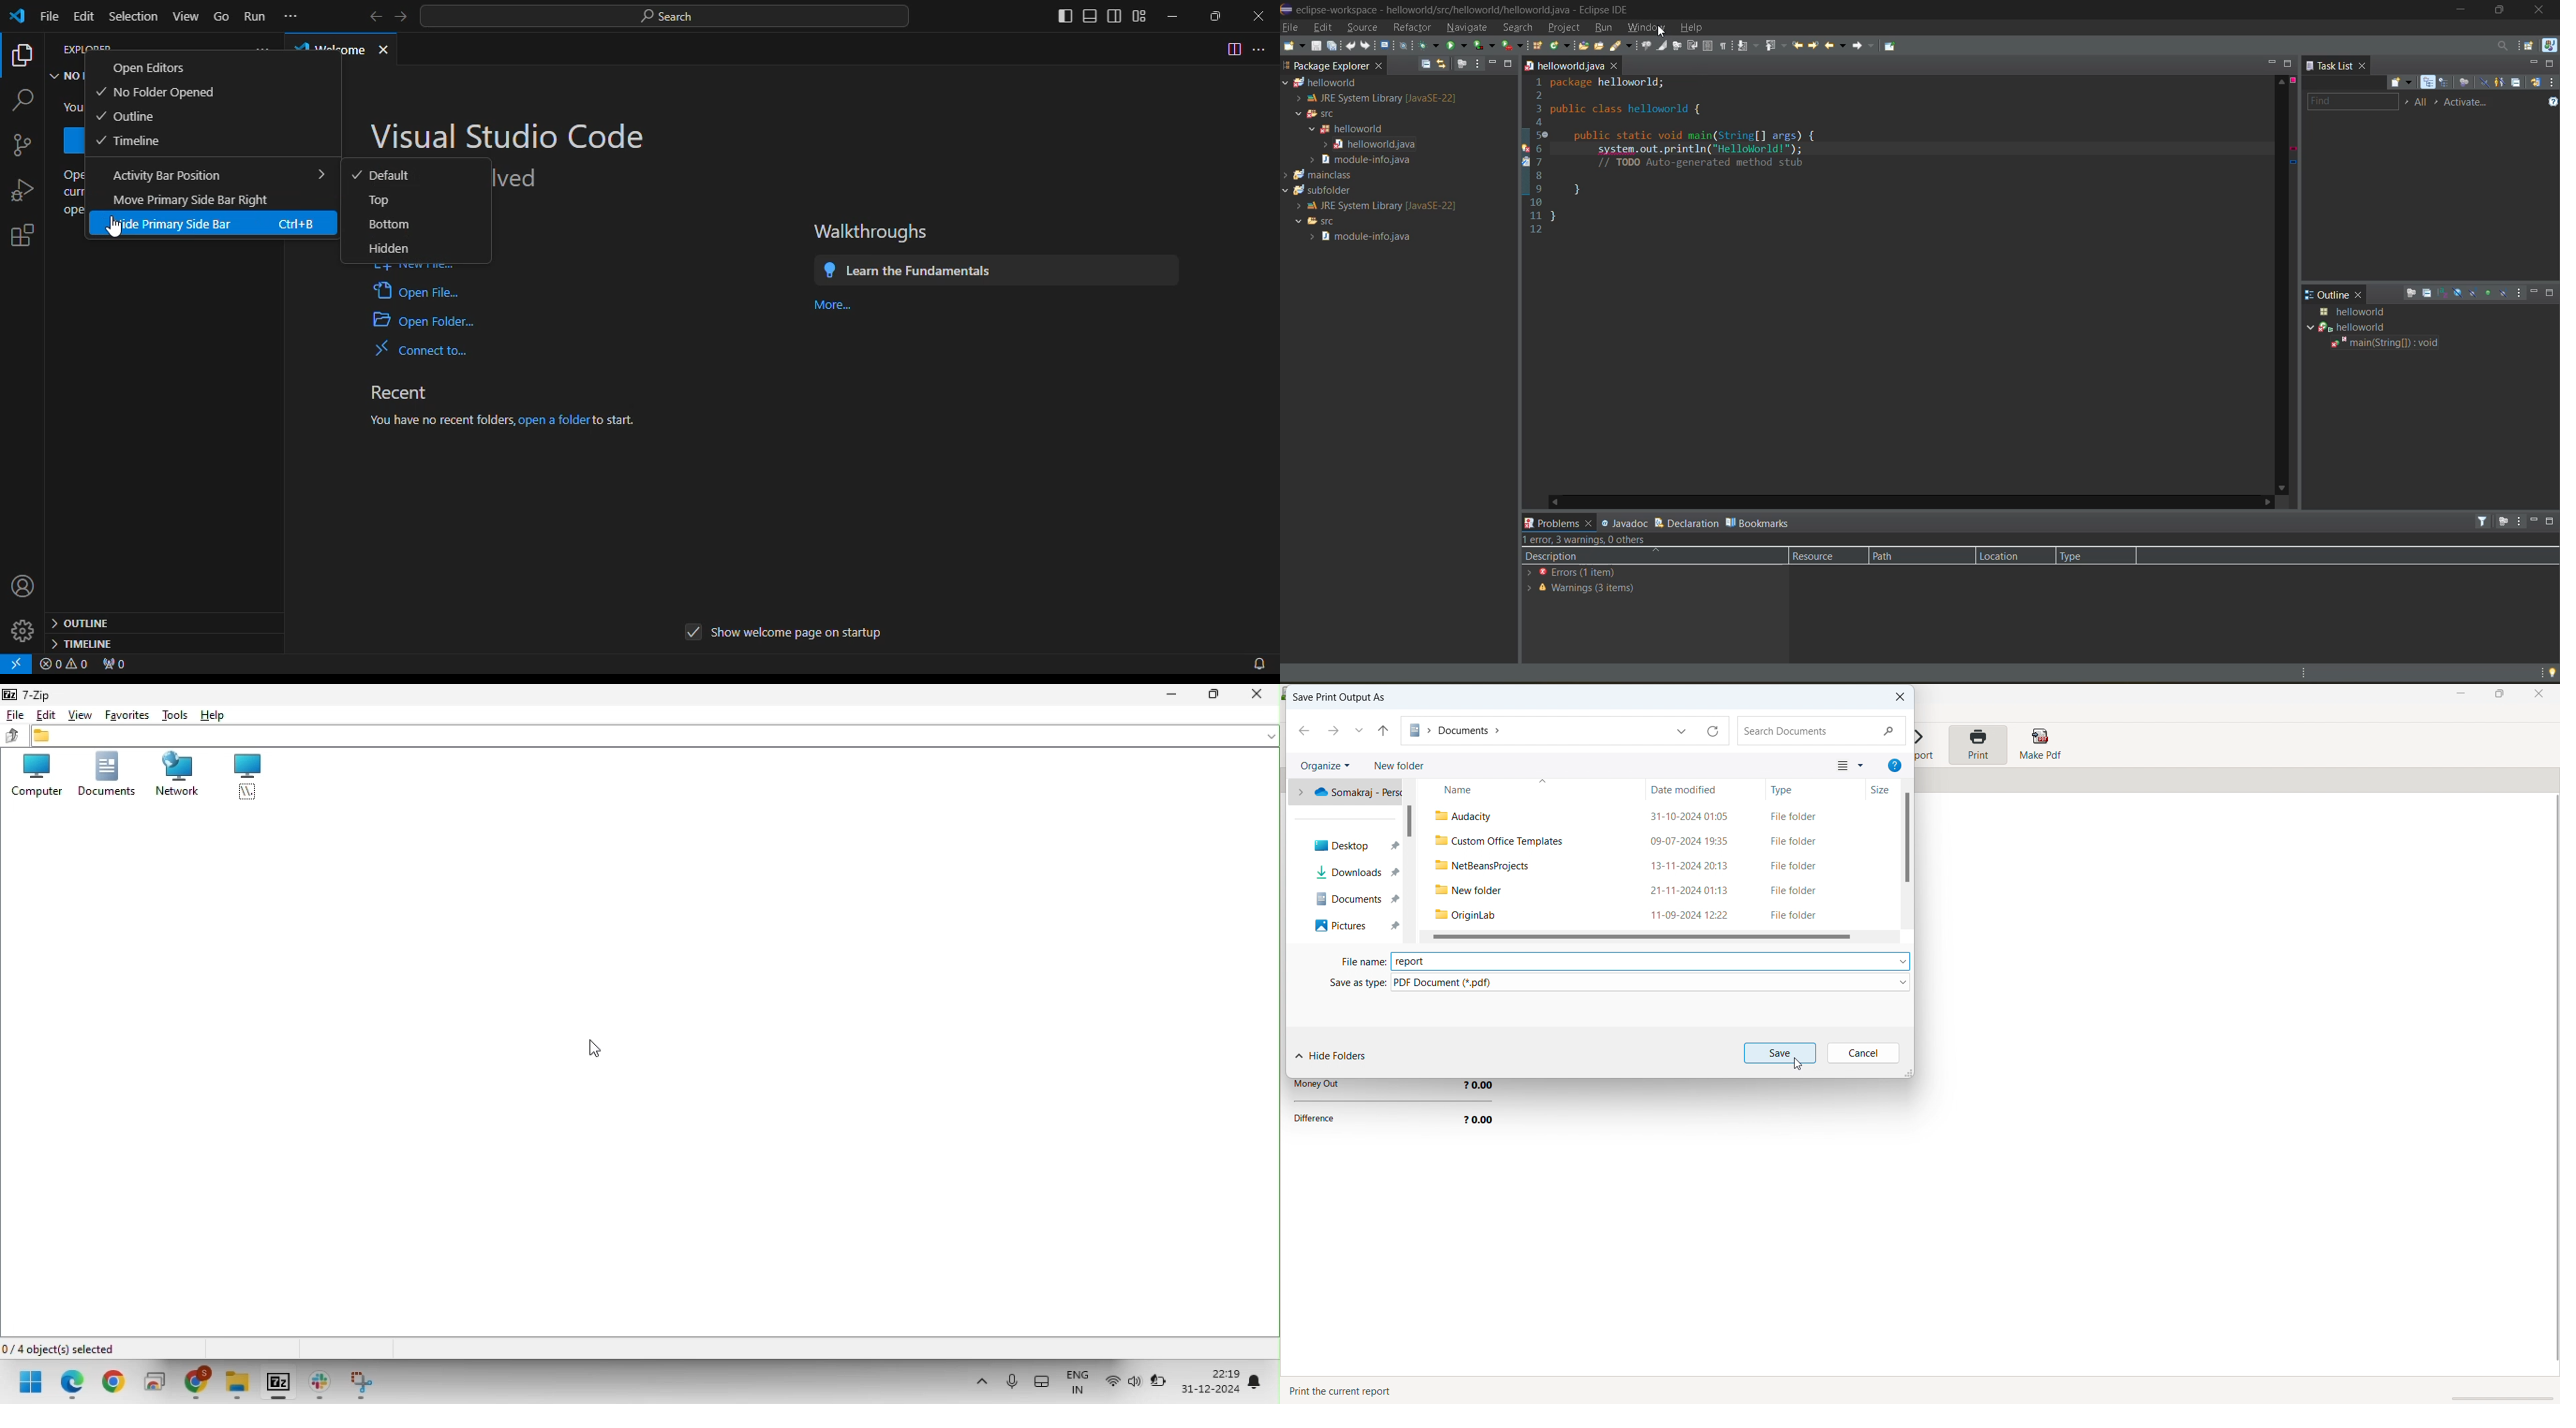  I want to click on save print output as, so click(1339, 698).